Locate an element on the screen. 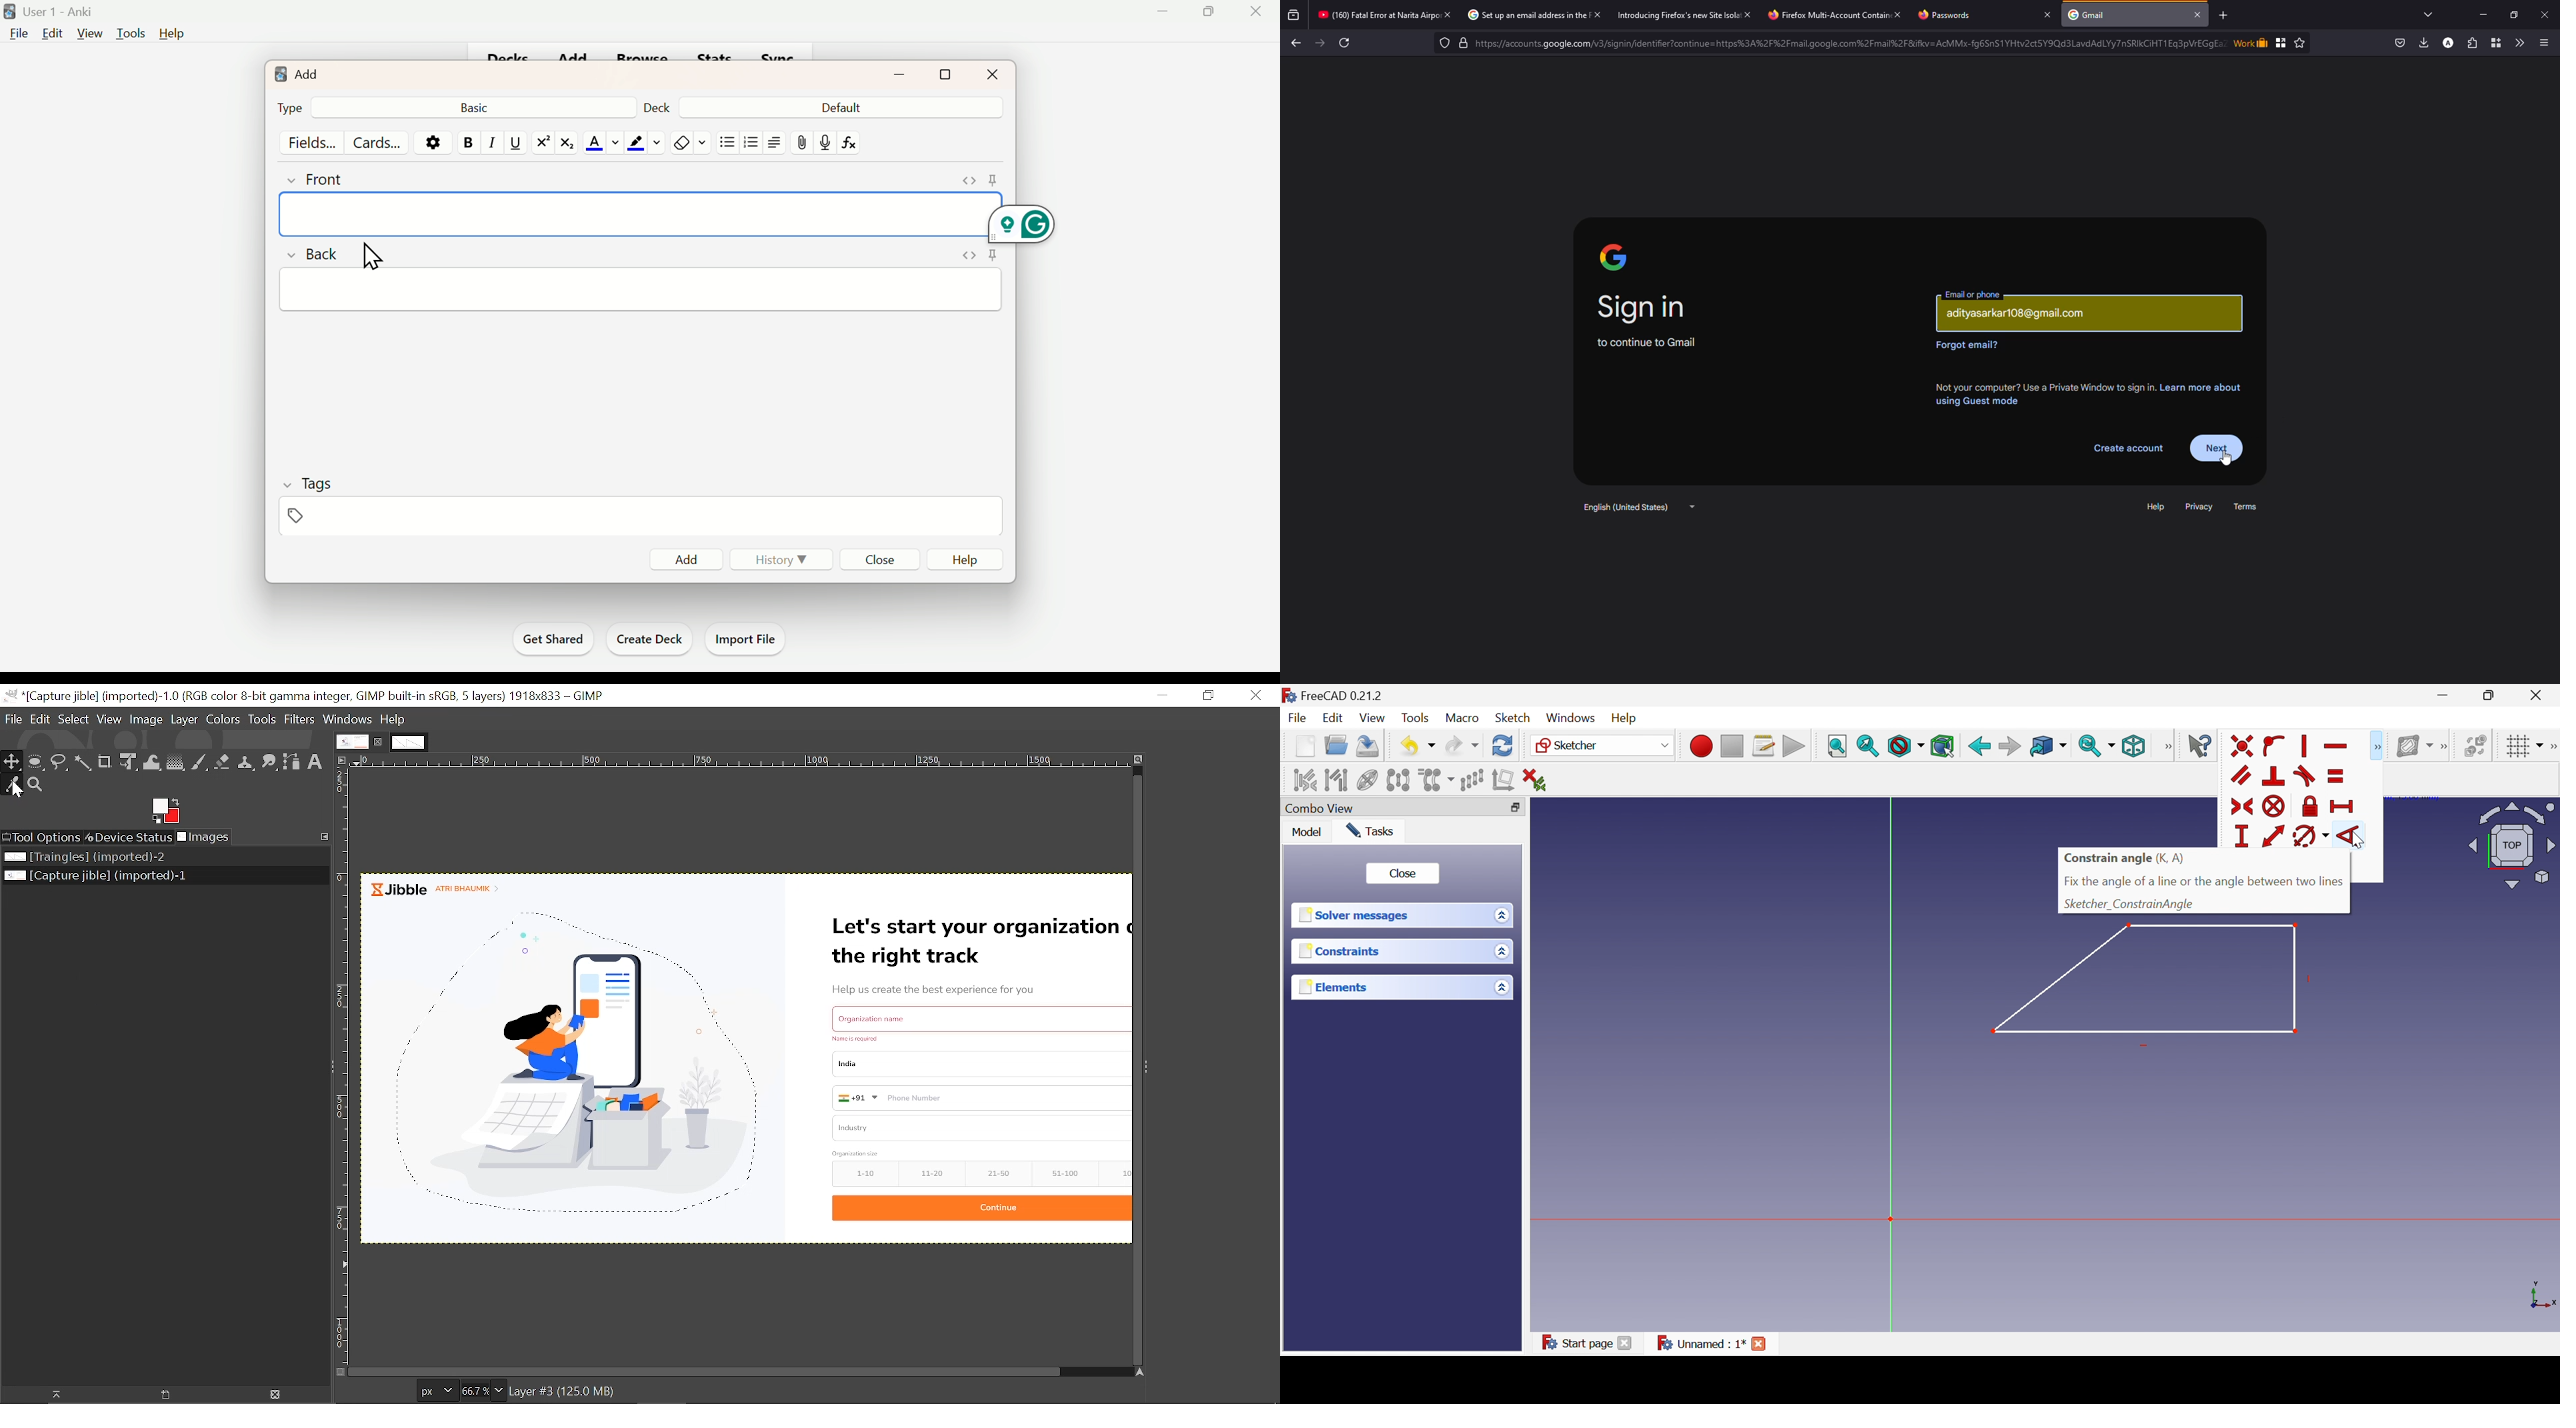 The height and width of the screenshot is (1428, 2576). Help is located at coordinates (172, 31).